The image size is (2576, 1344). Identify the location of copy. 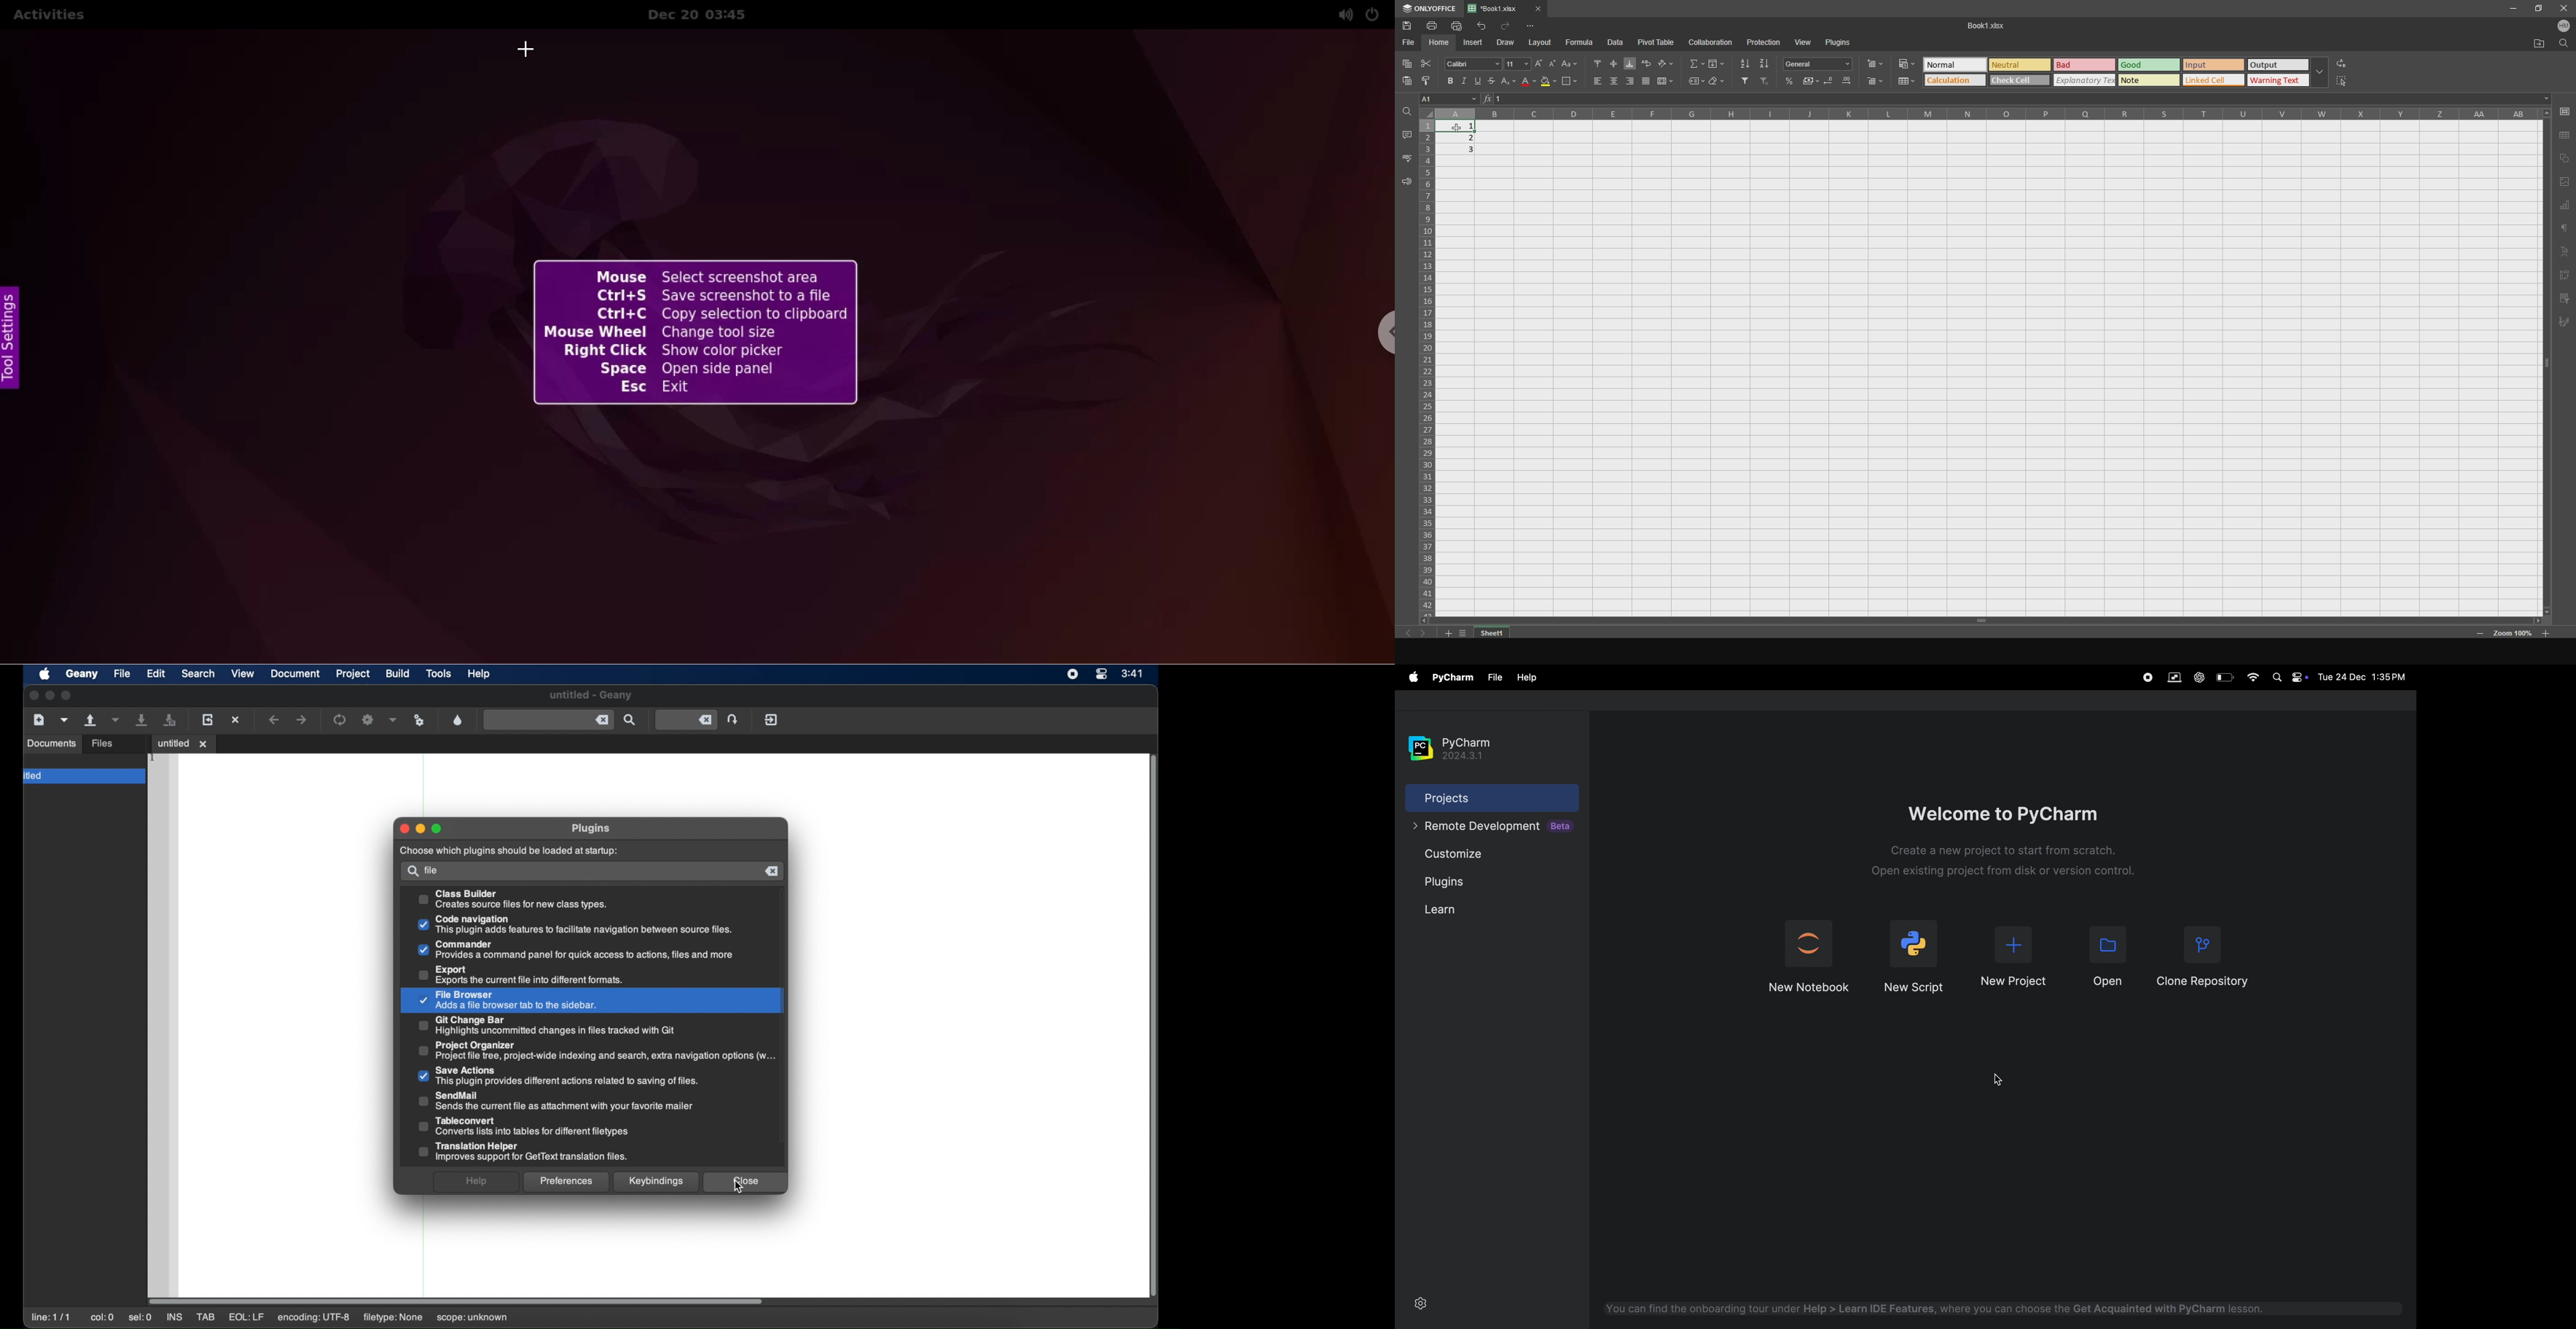
(1406, 62).